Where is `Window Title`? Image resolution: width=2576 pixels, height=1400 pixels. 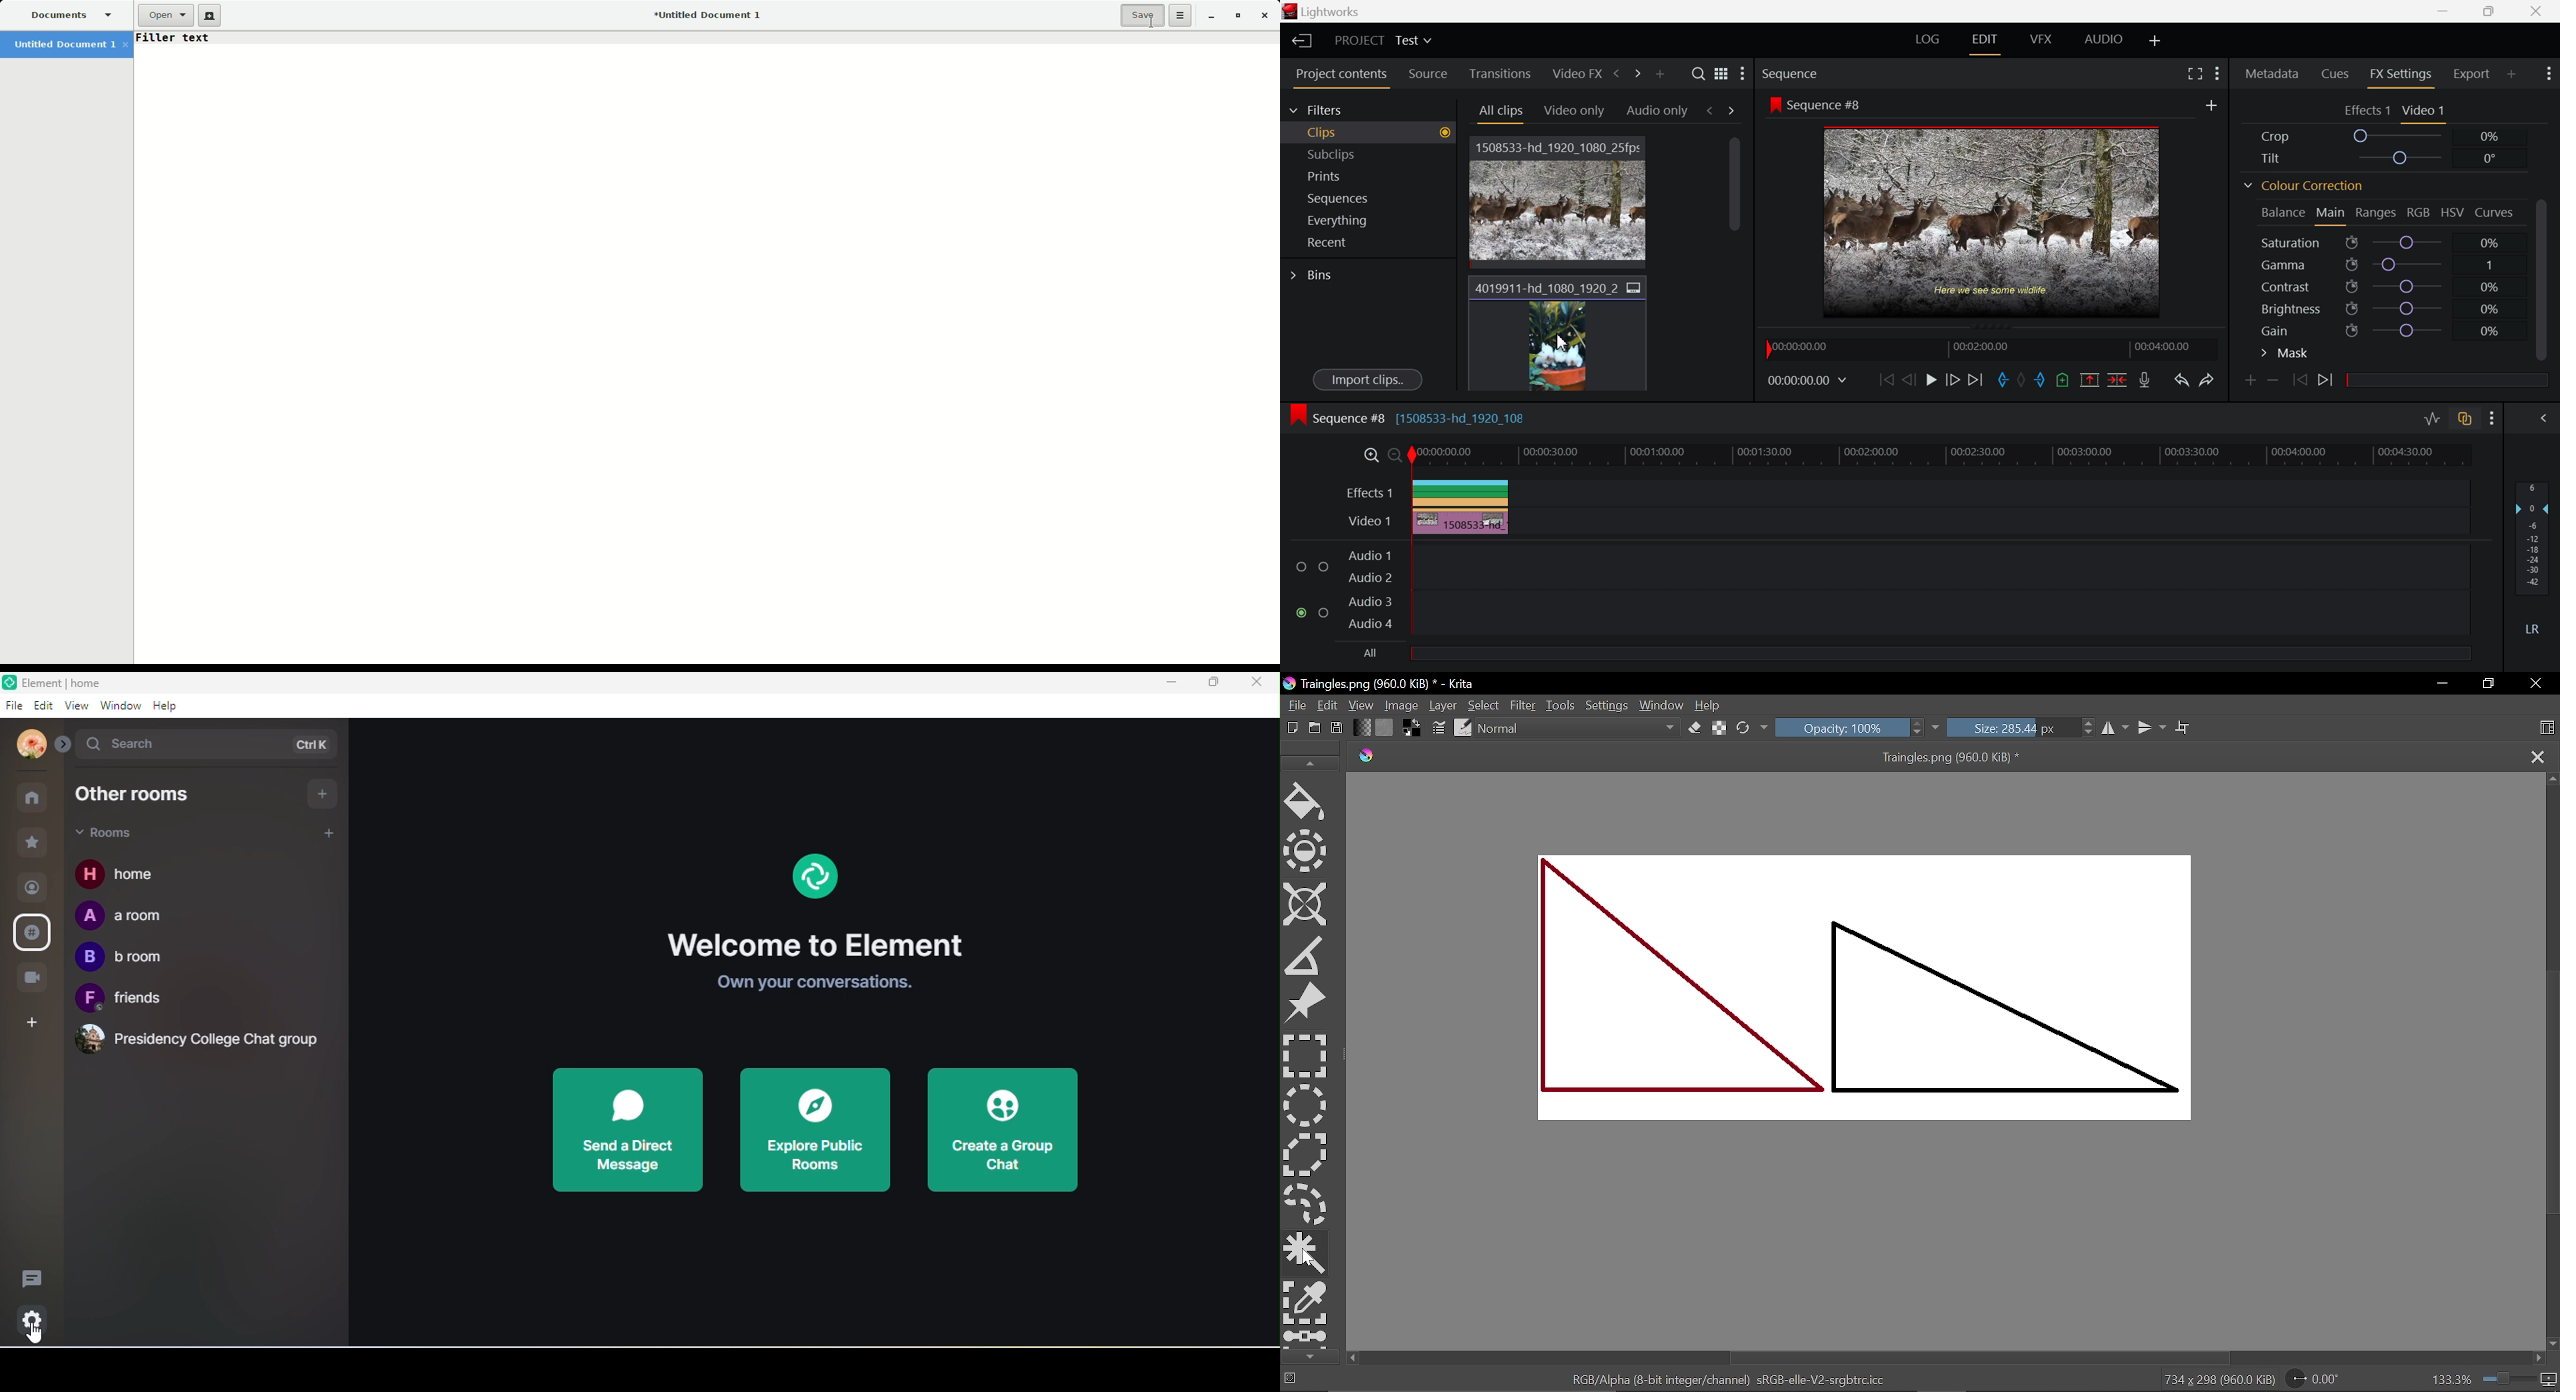
Window Title is located at coordinates (1332, 13).